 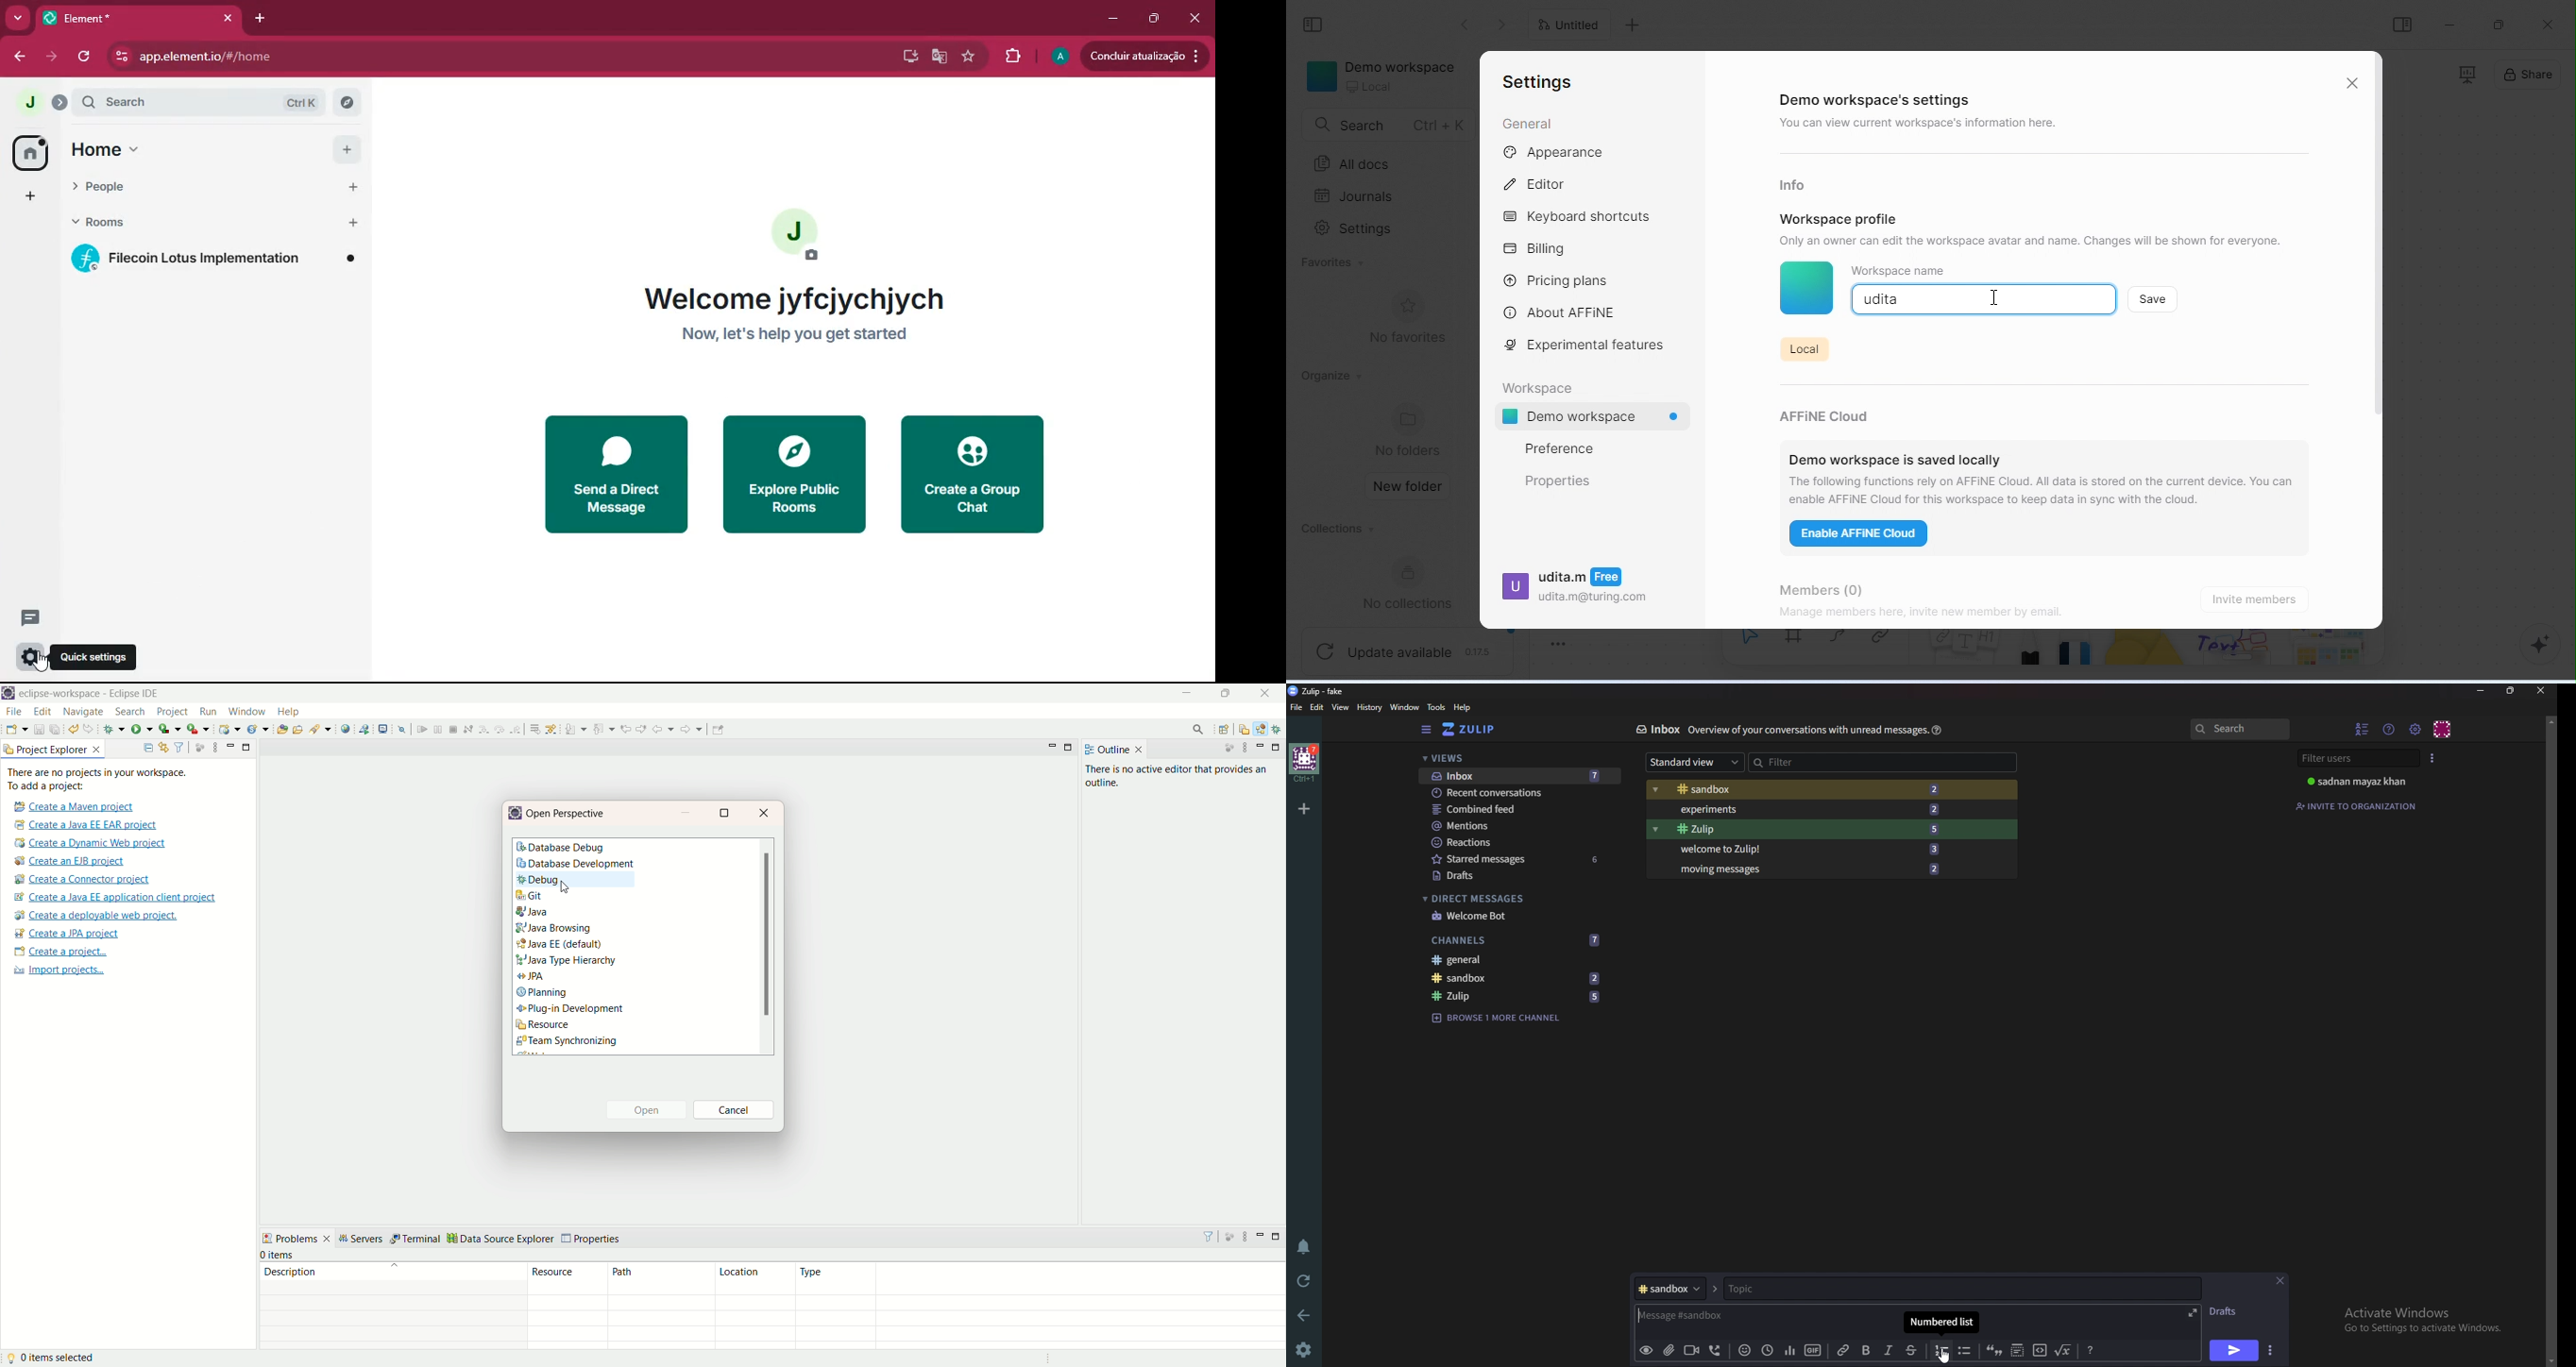 I want to click on Send, so click(x=2235, y=1350).